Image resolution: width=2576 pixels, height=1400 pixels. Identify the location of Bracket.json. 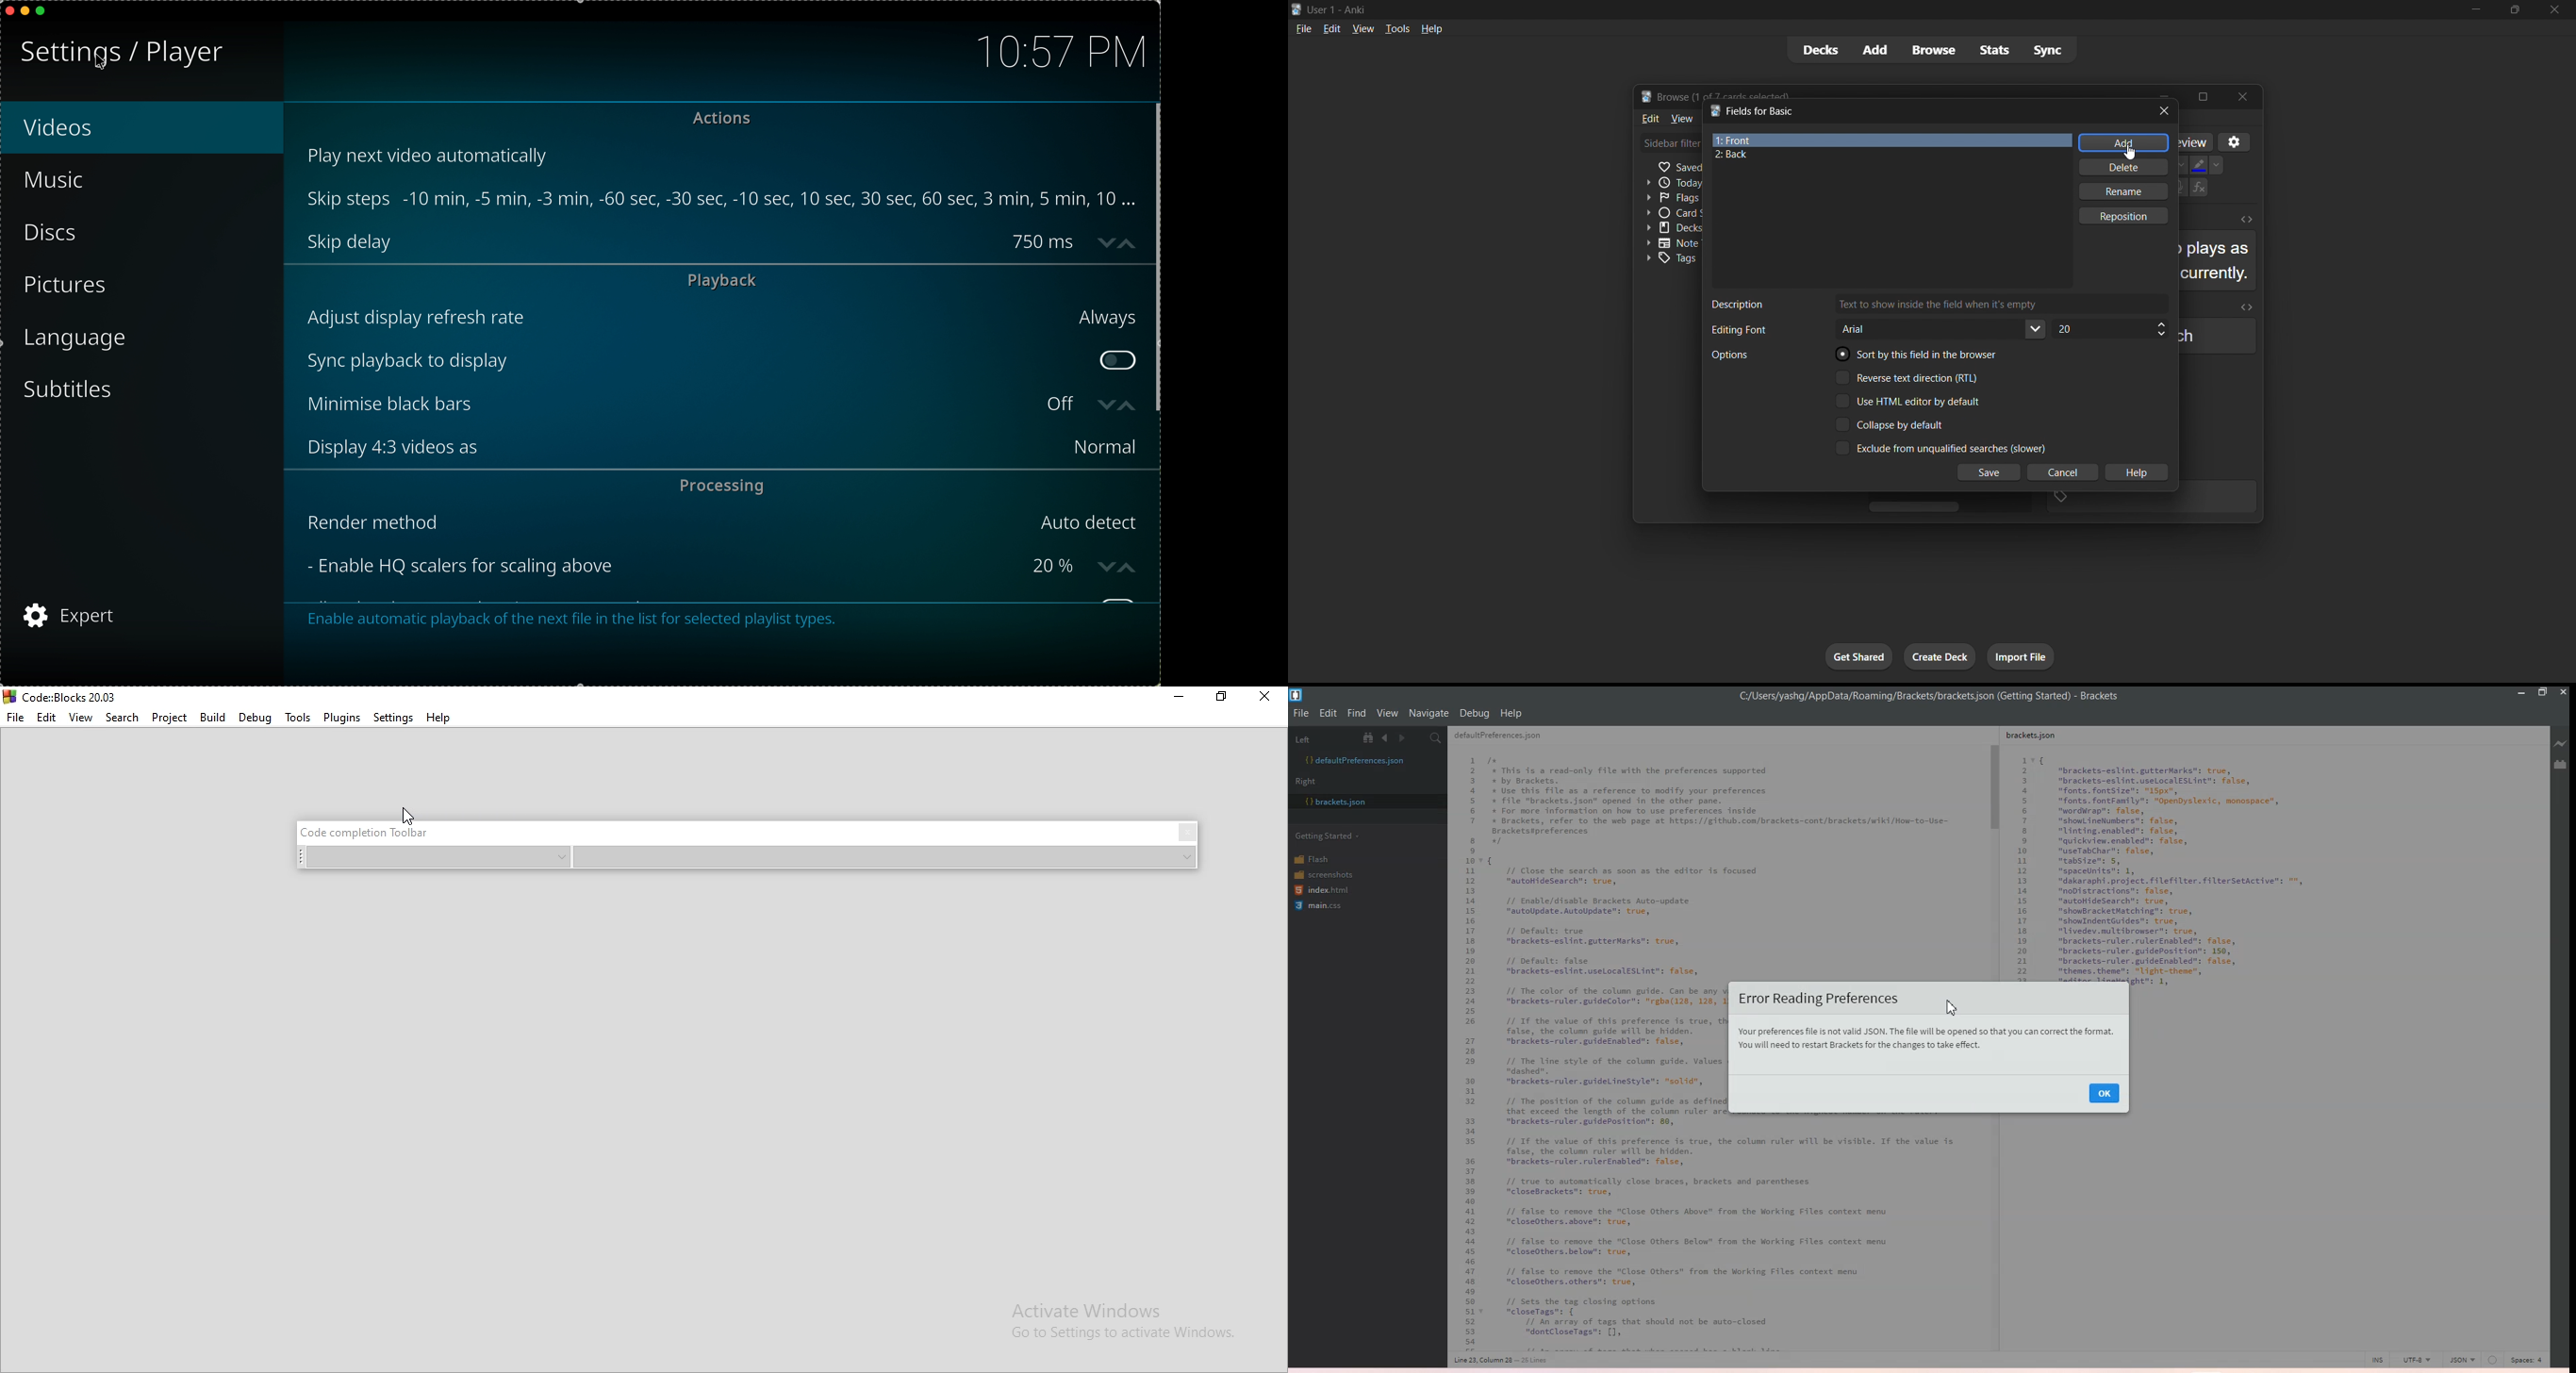
(1335, 802).